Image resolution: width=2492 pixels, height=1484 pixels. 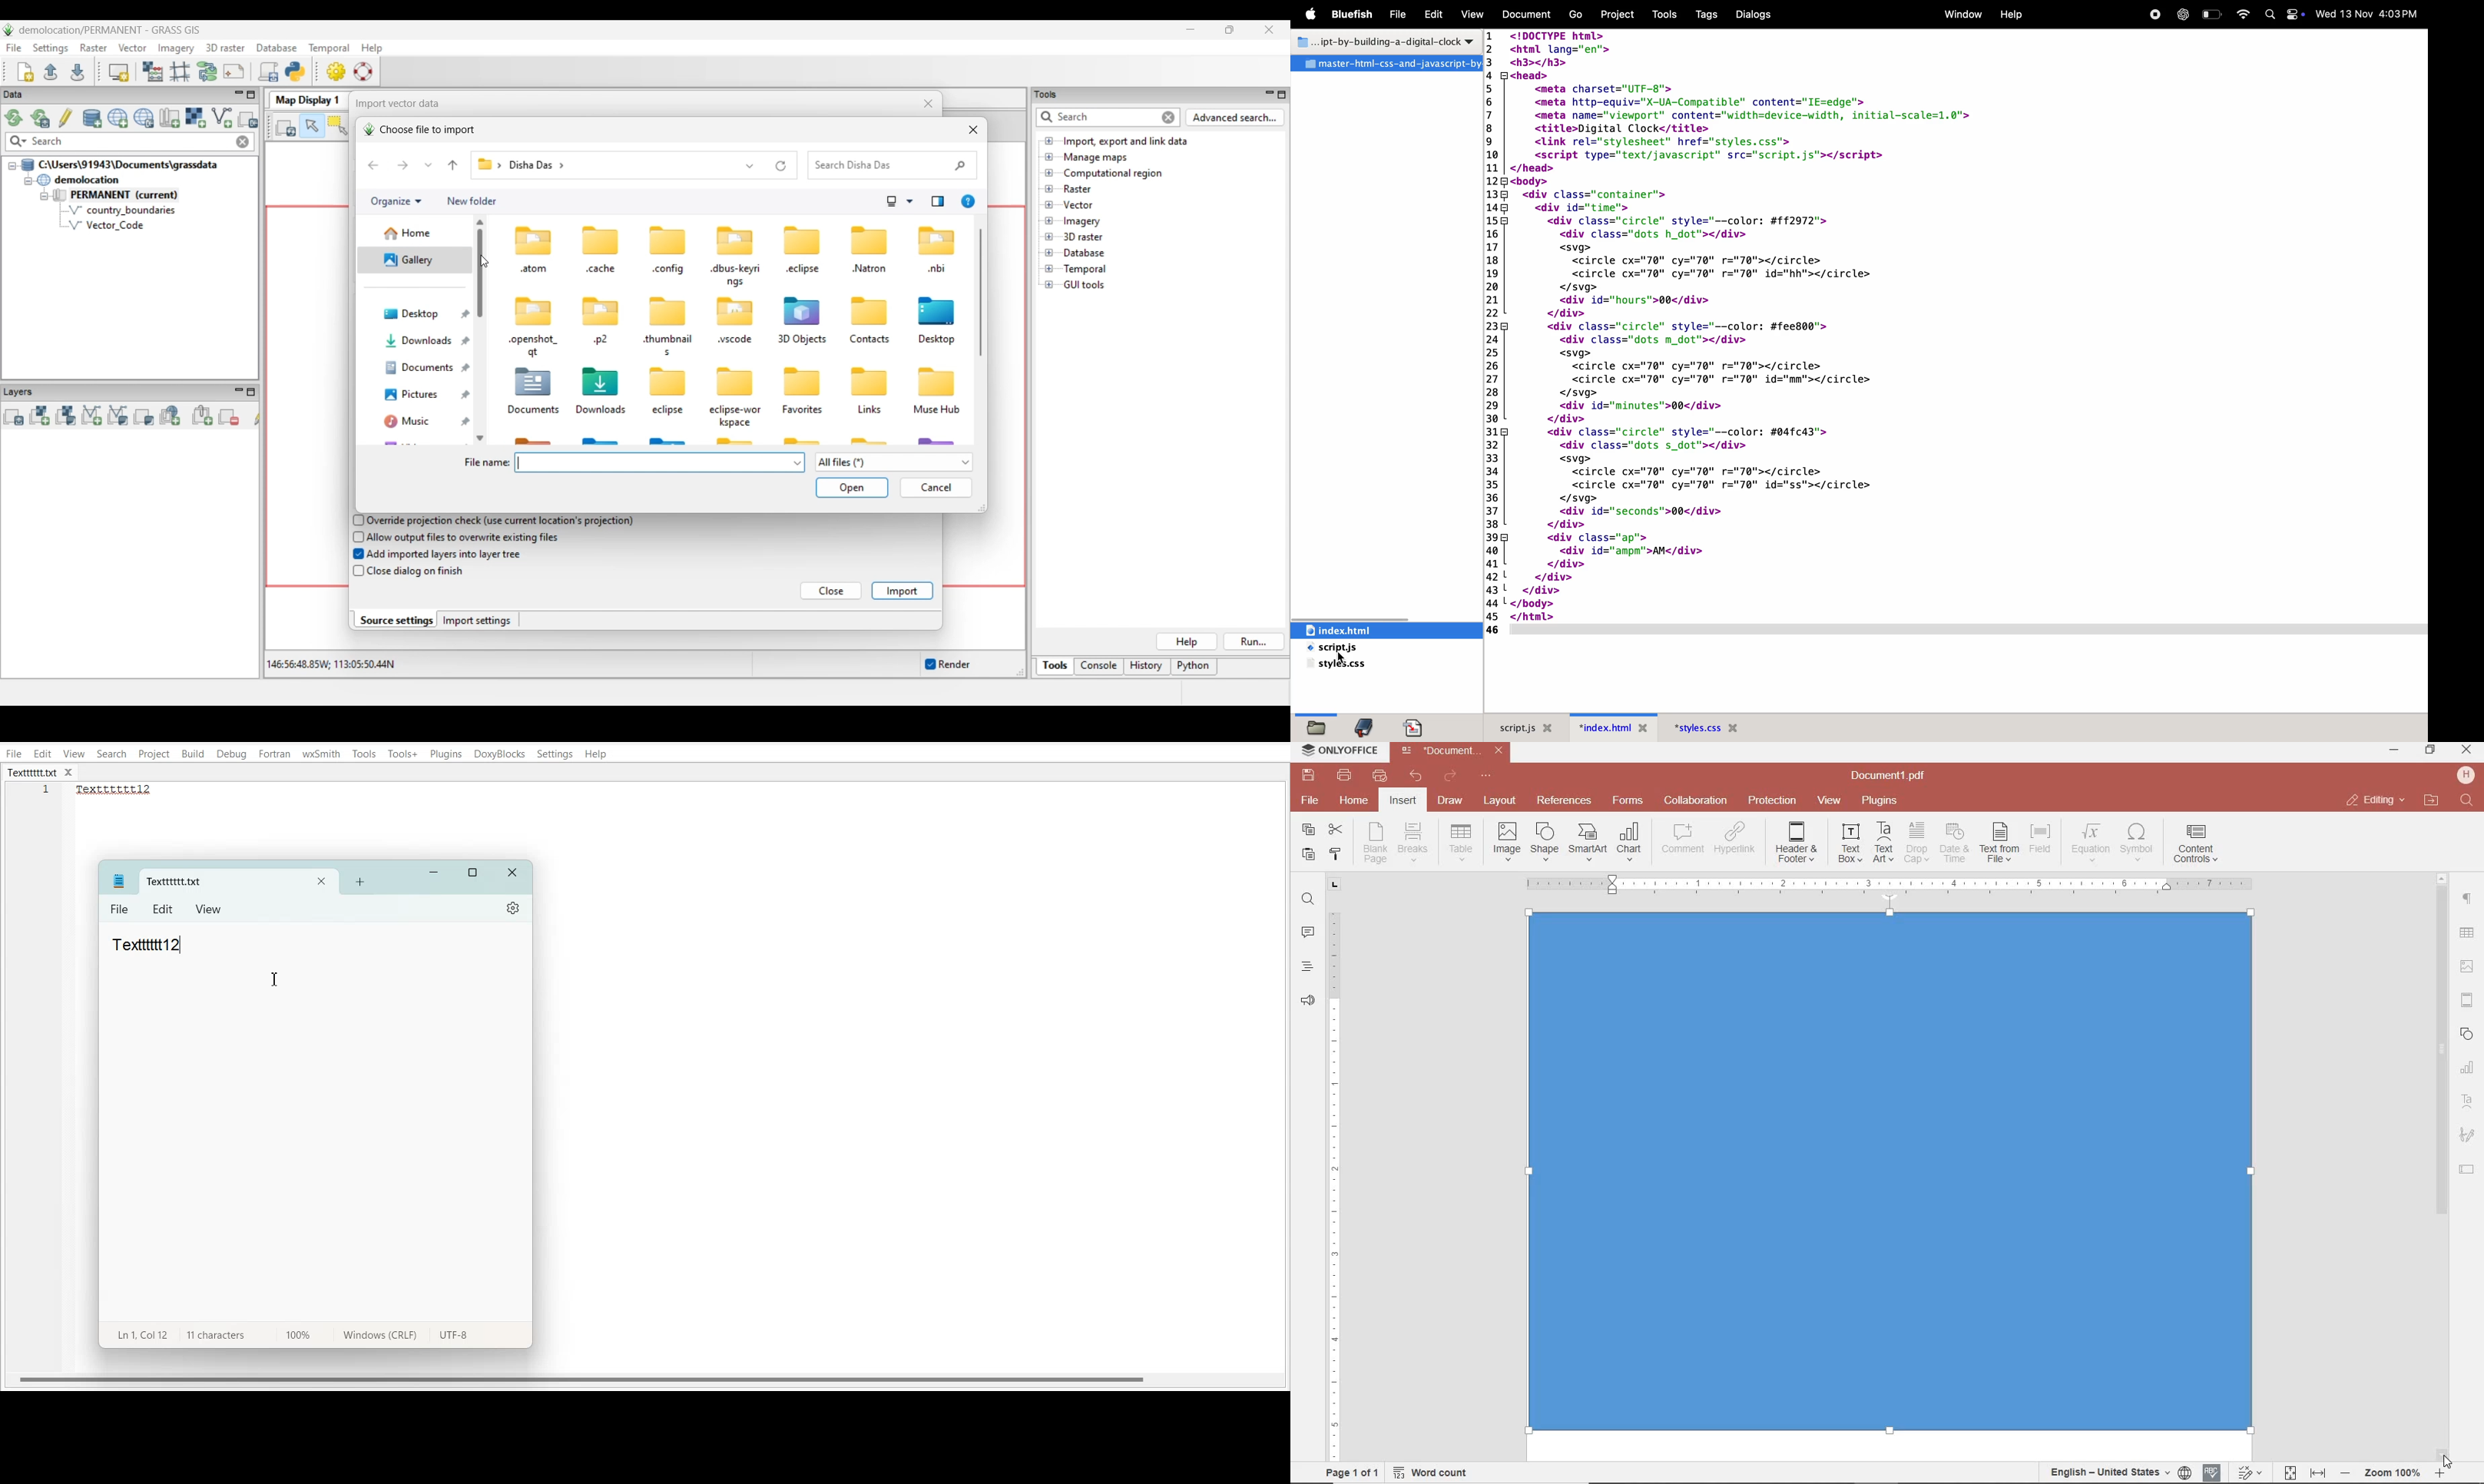 What do you see at coordinates (1890, 1178) in the screenshot?
I see `` at bounding box center [1890, 1178].